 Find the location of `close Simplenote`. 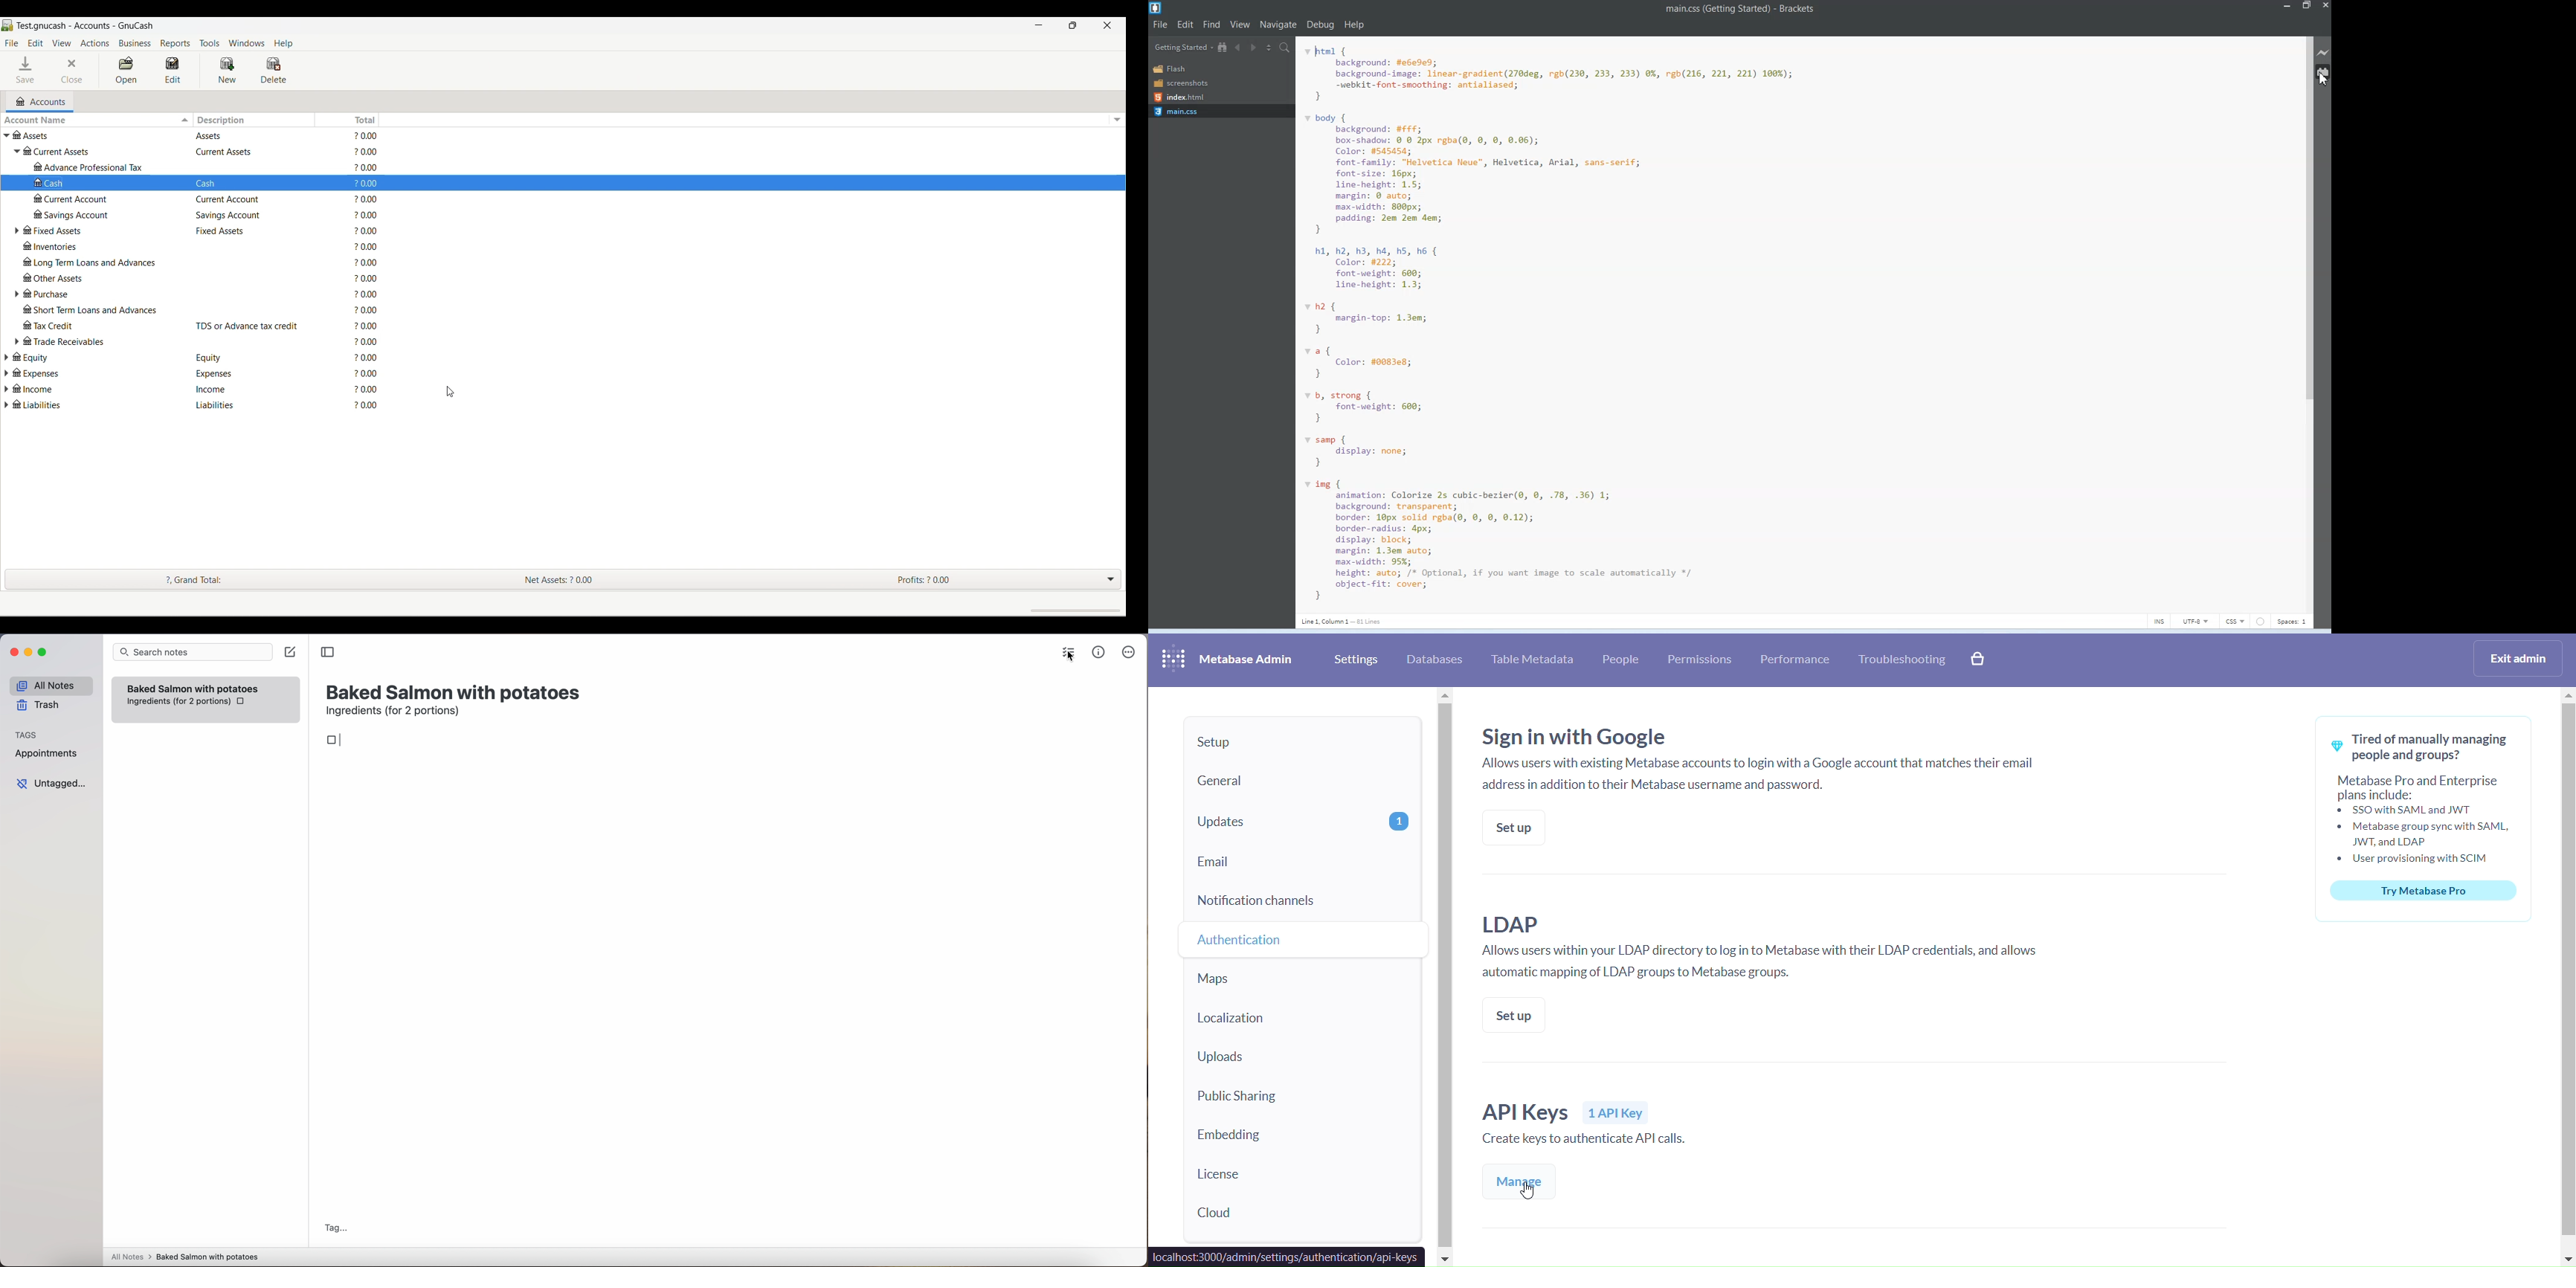

close Simplenote is located at coordinates (13, 653).